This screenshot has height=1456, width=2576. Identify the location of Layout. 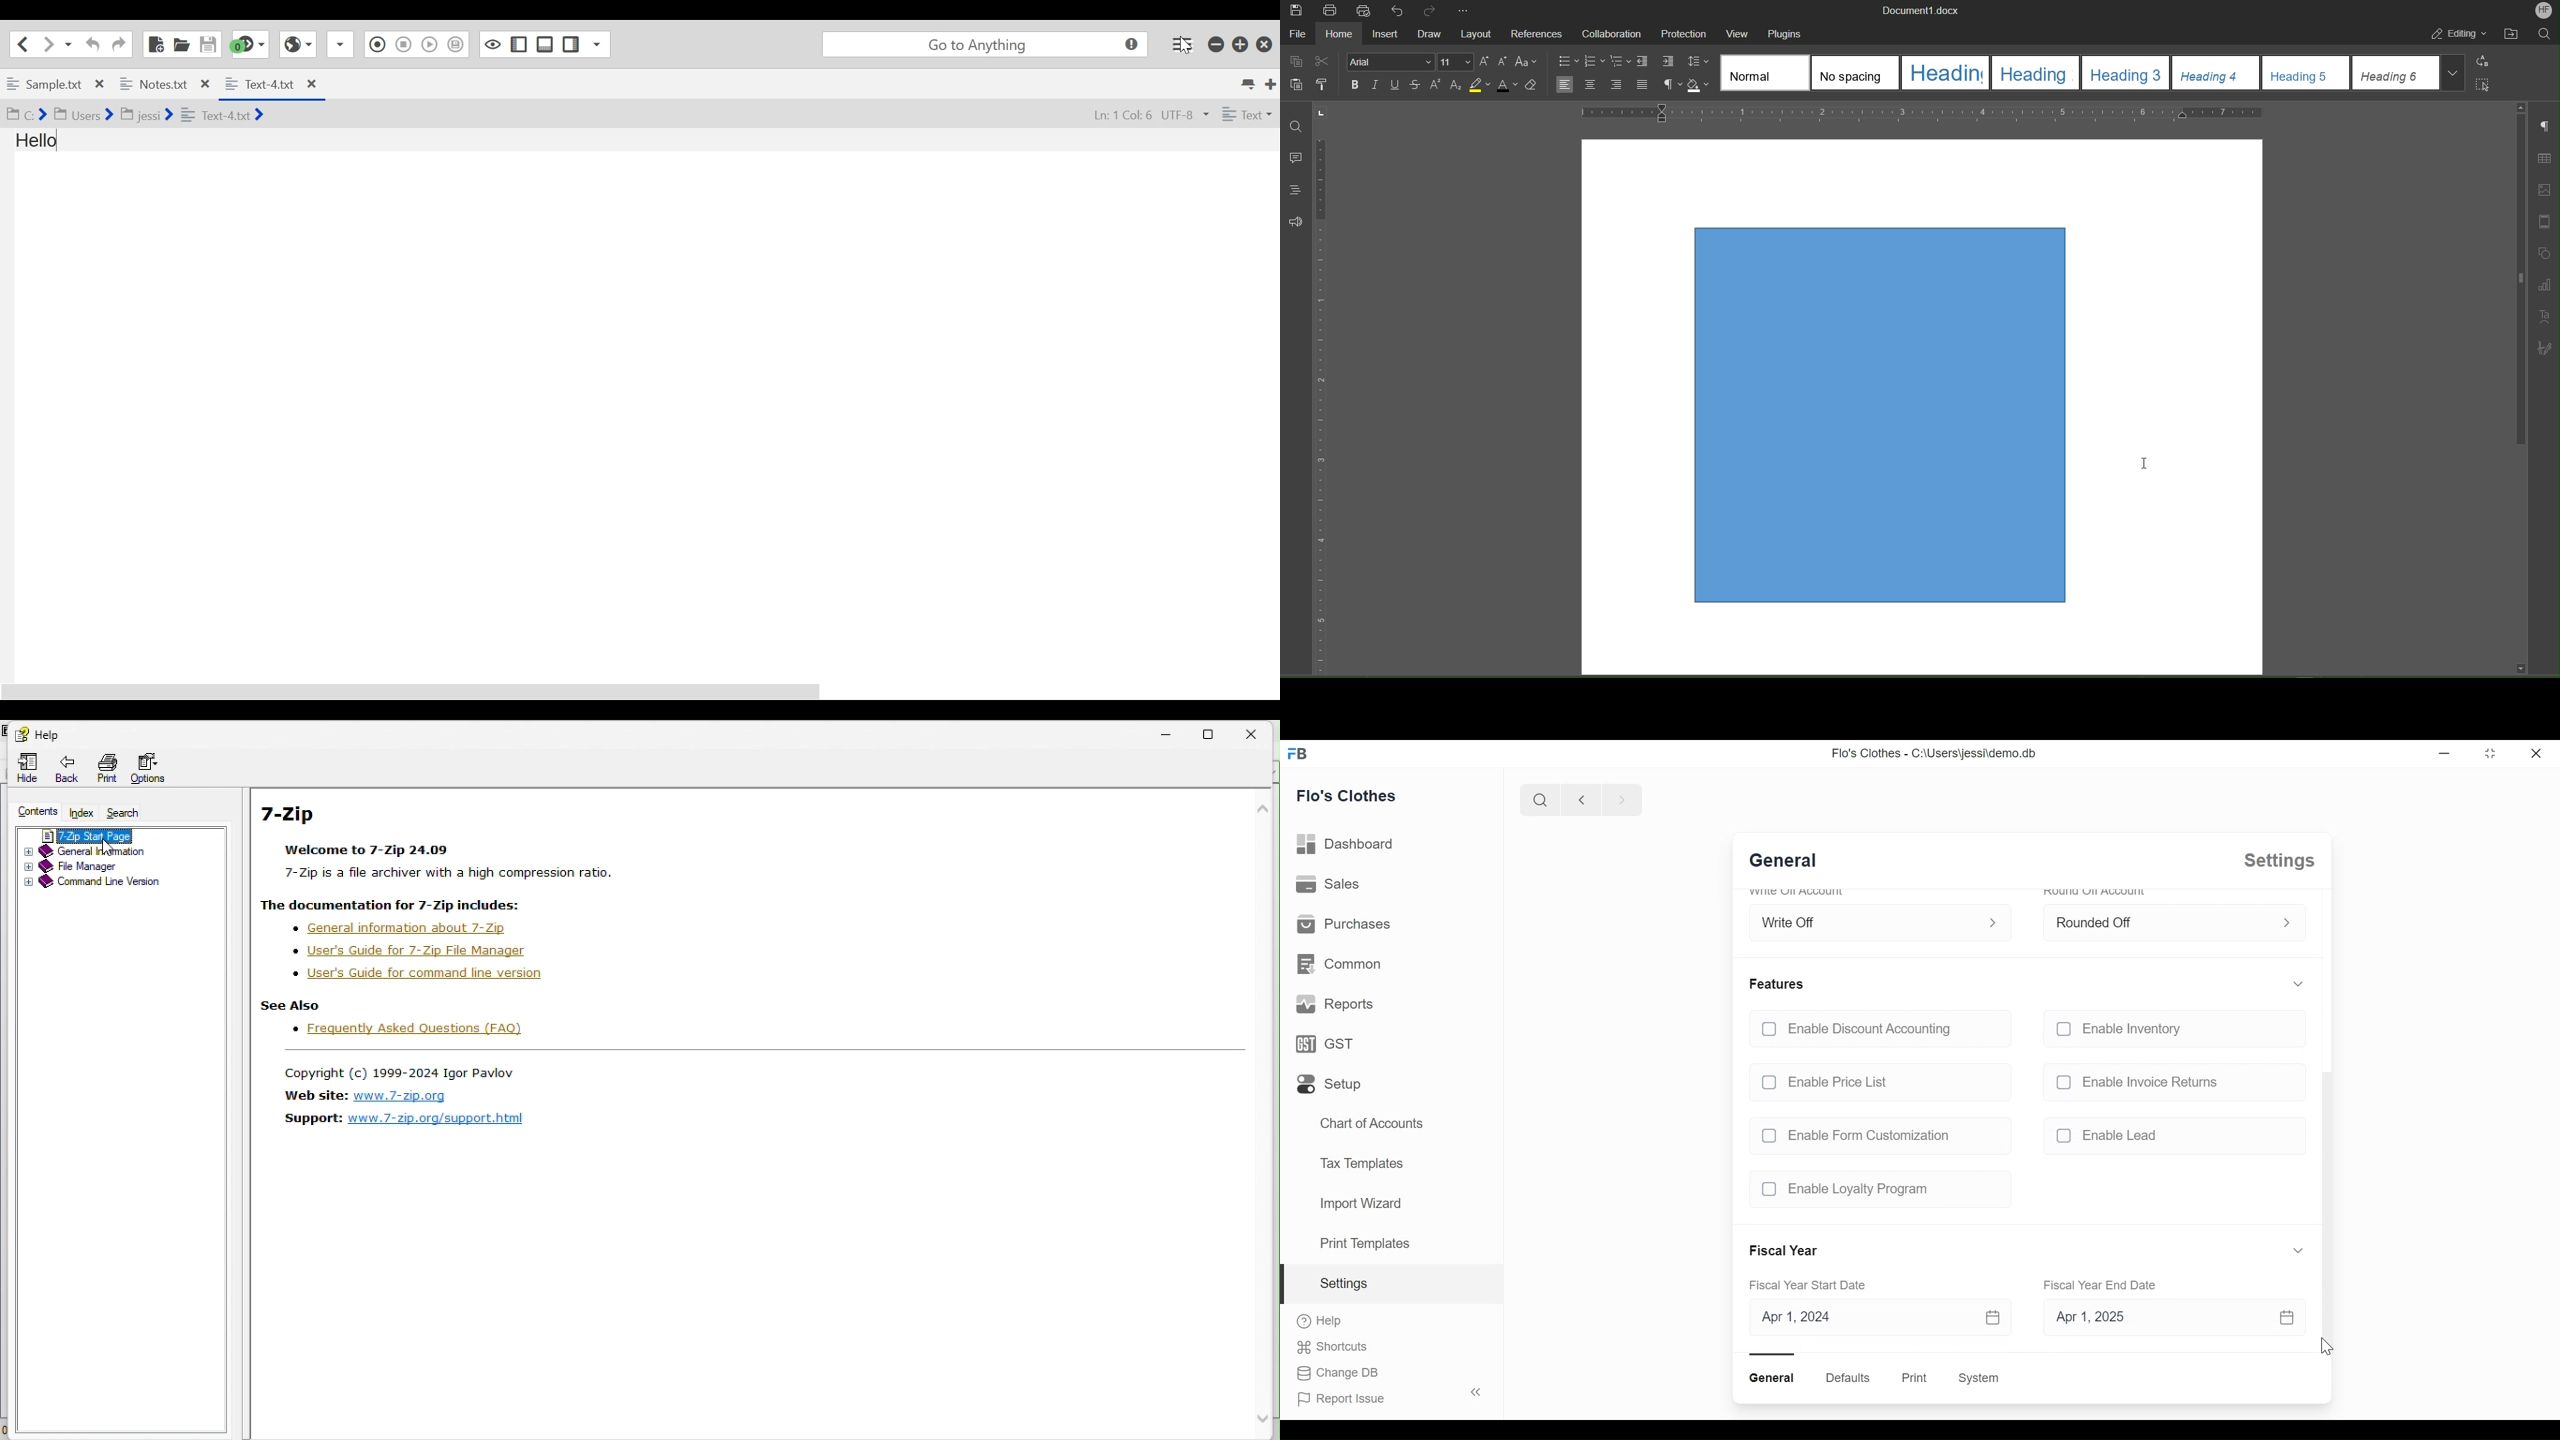
(1478, 32).